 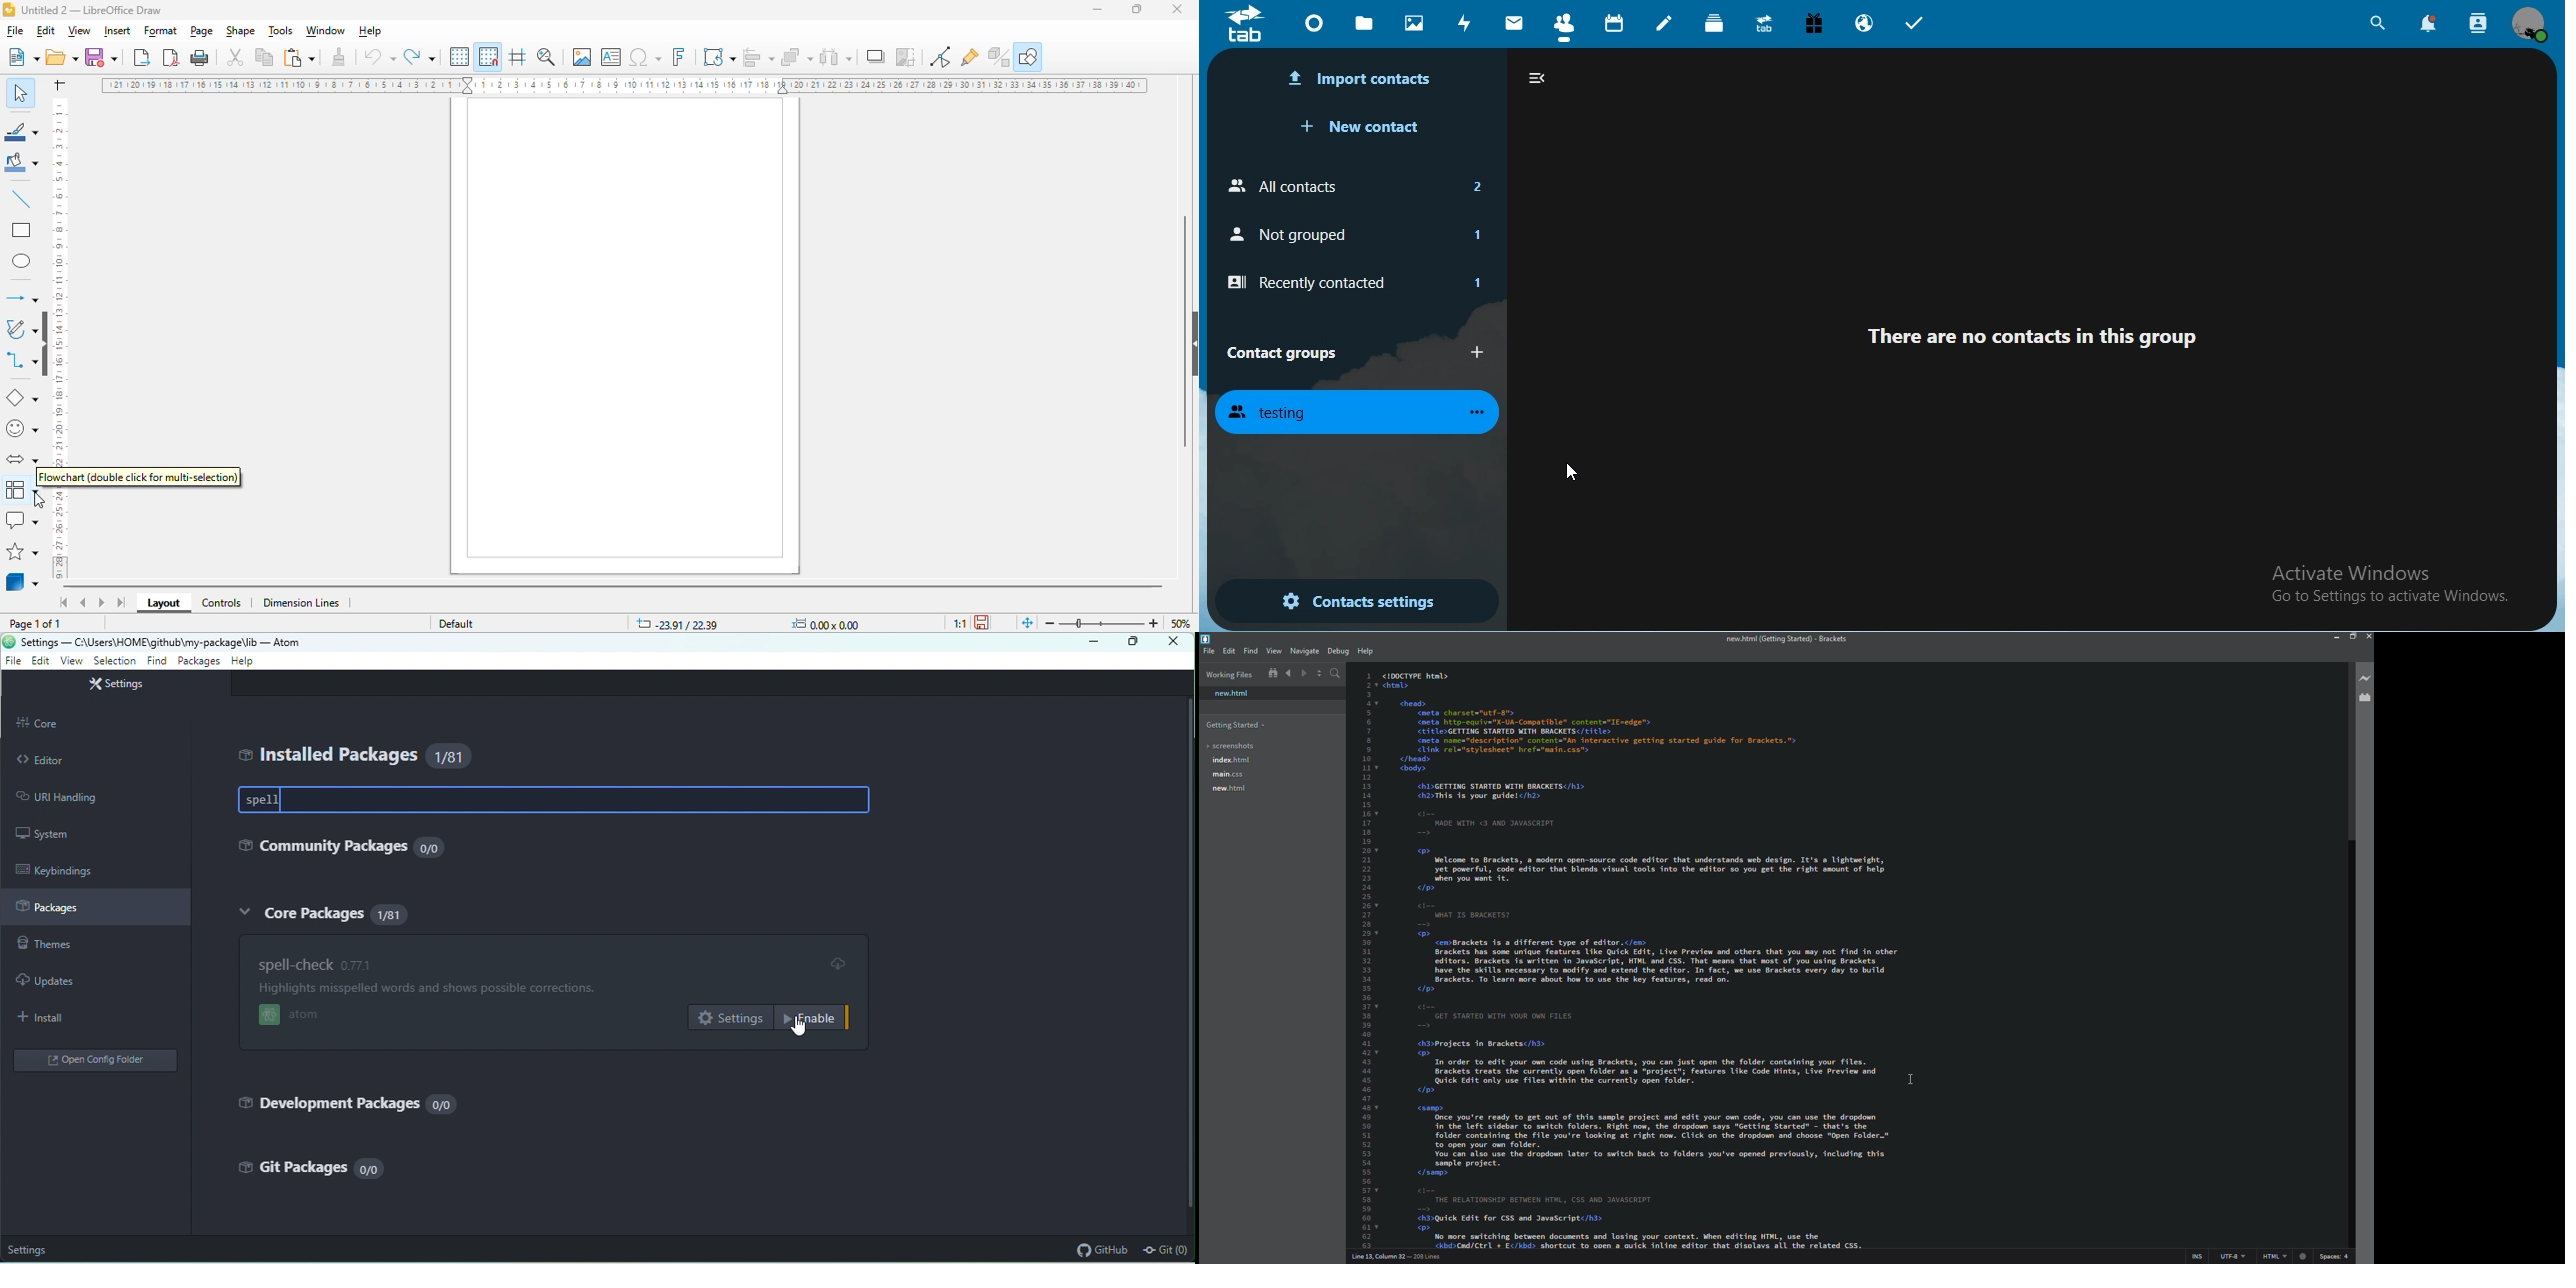 What do you see at coordinates (827, 623) in the screenshot?
I see `width and height of the selected object` at bounding box center [827, 623].